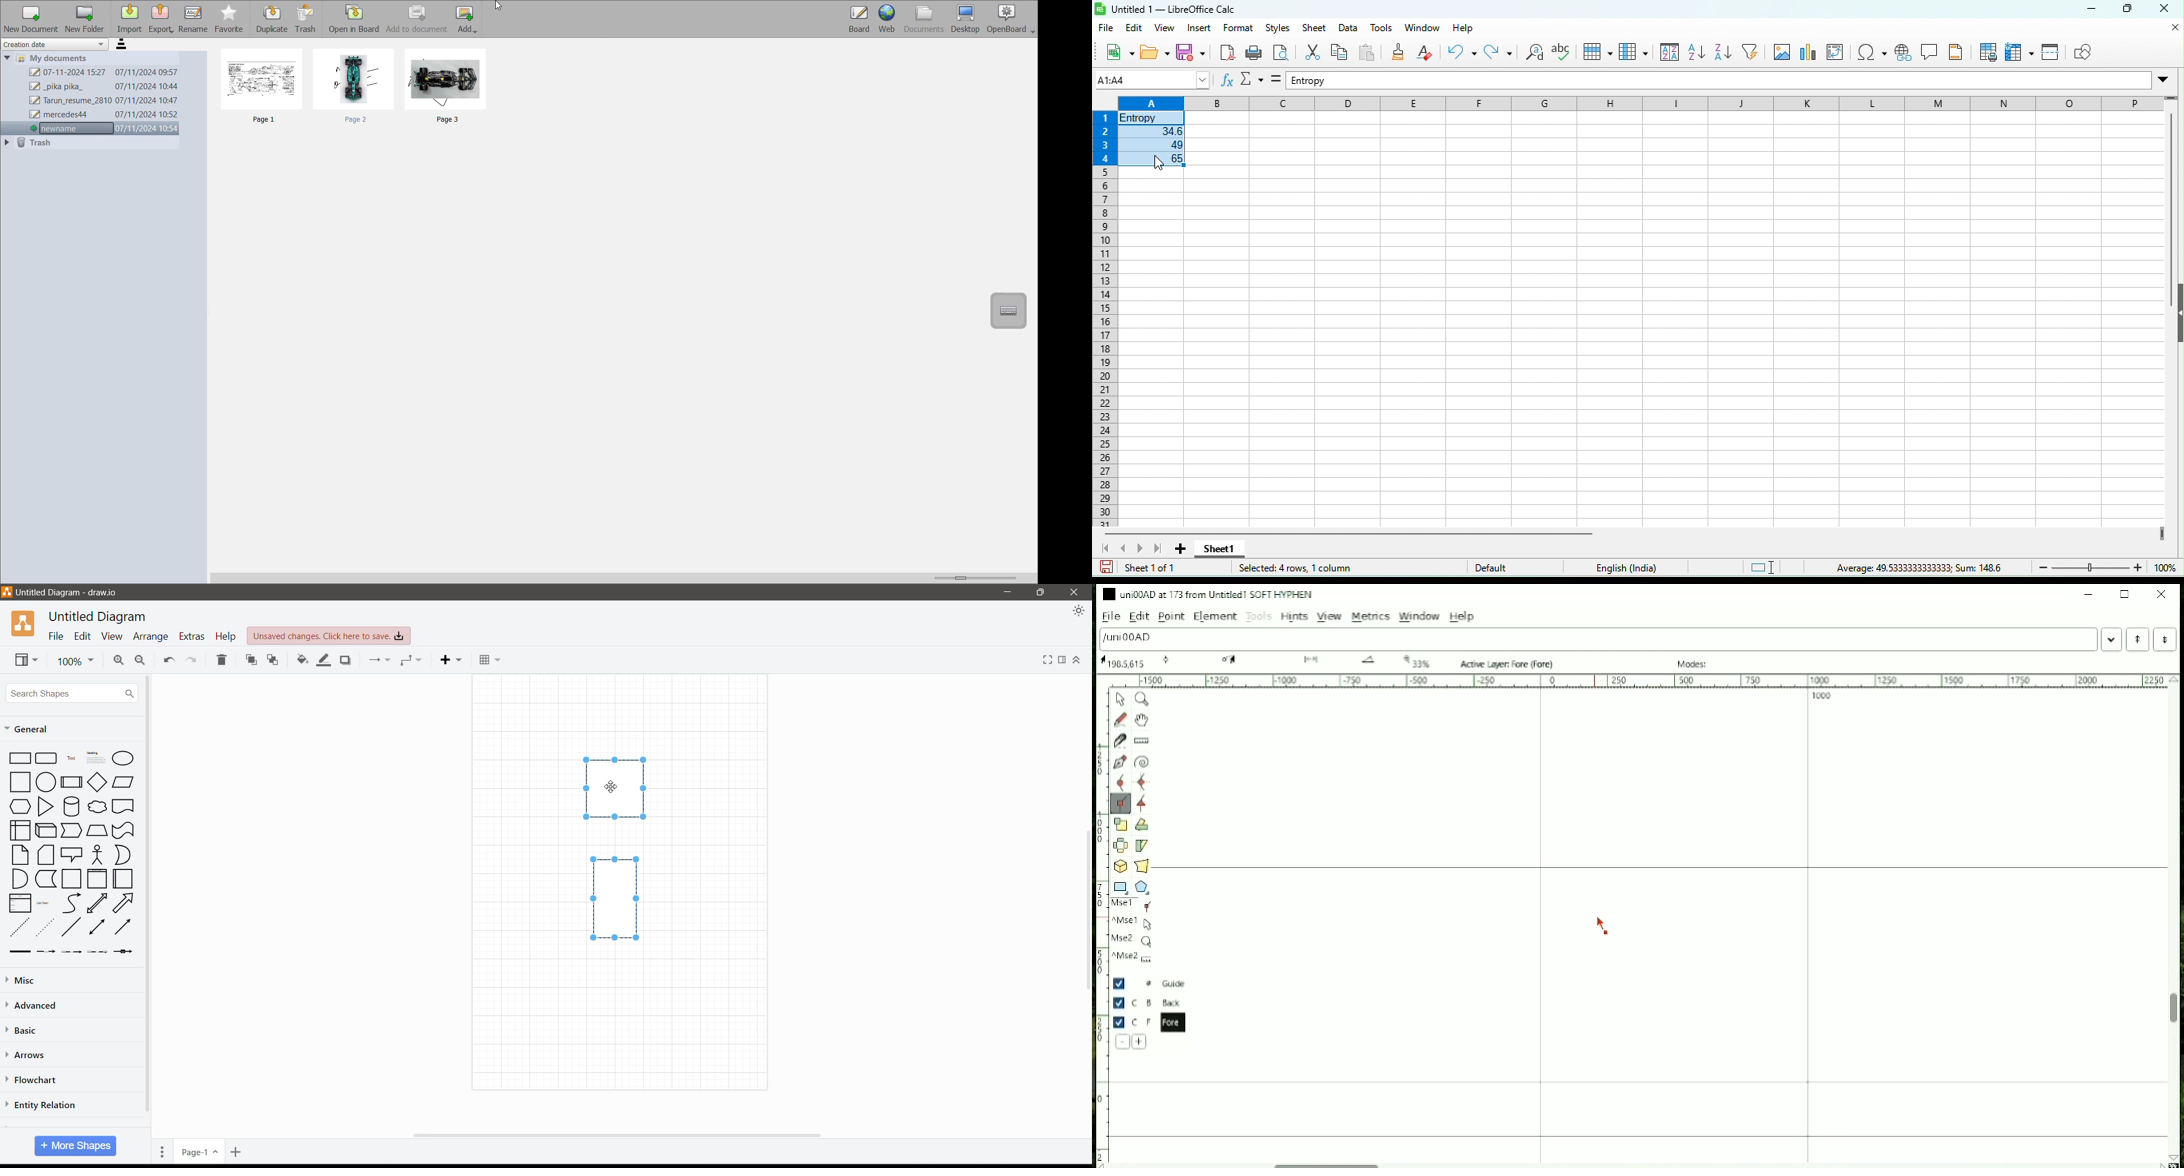 This screenshot has width=2184, height=1176. Describe the element at coordinates (1120, 741) in the screenshot. I see `Cut splines in two` at that location.